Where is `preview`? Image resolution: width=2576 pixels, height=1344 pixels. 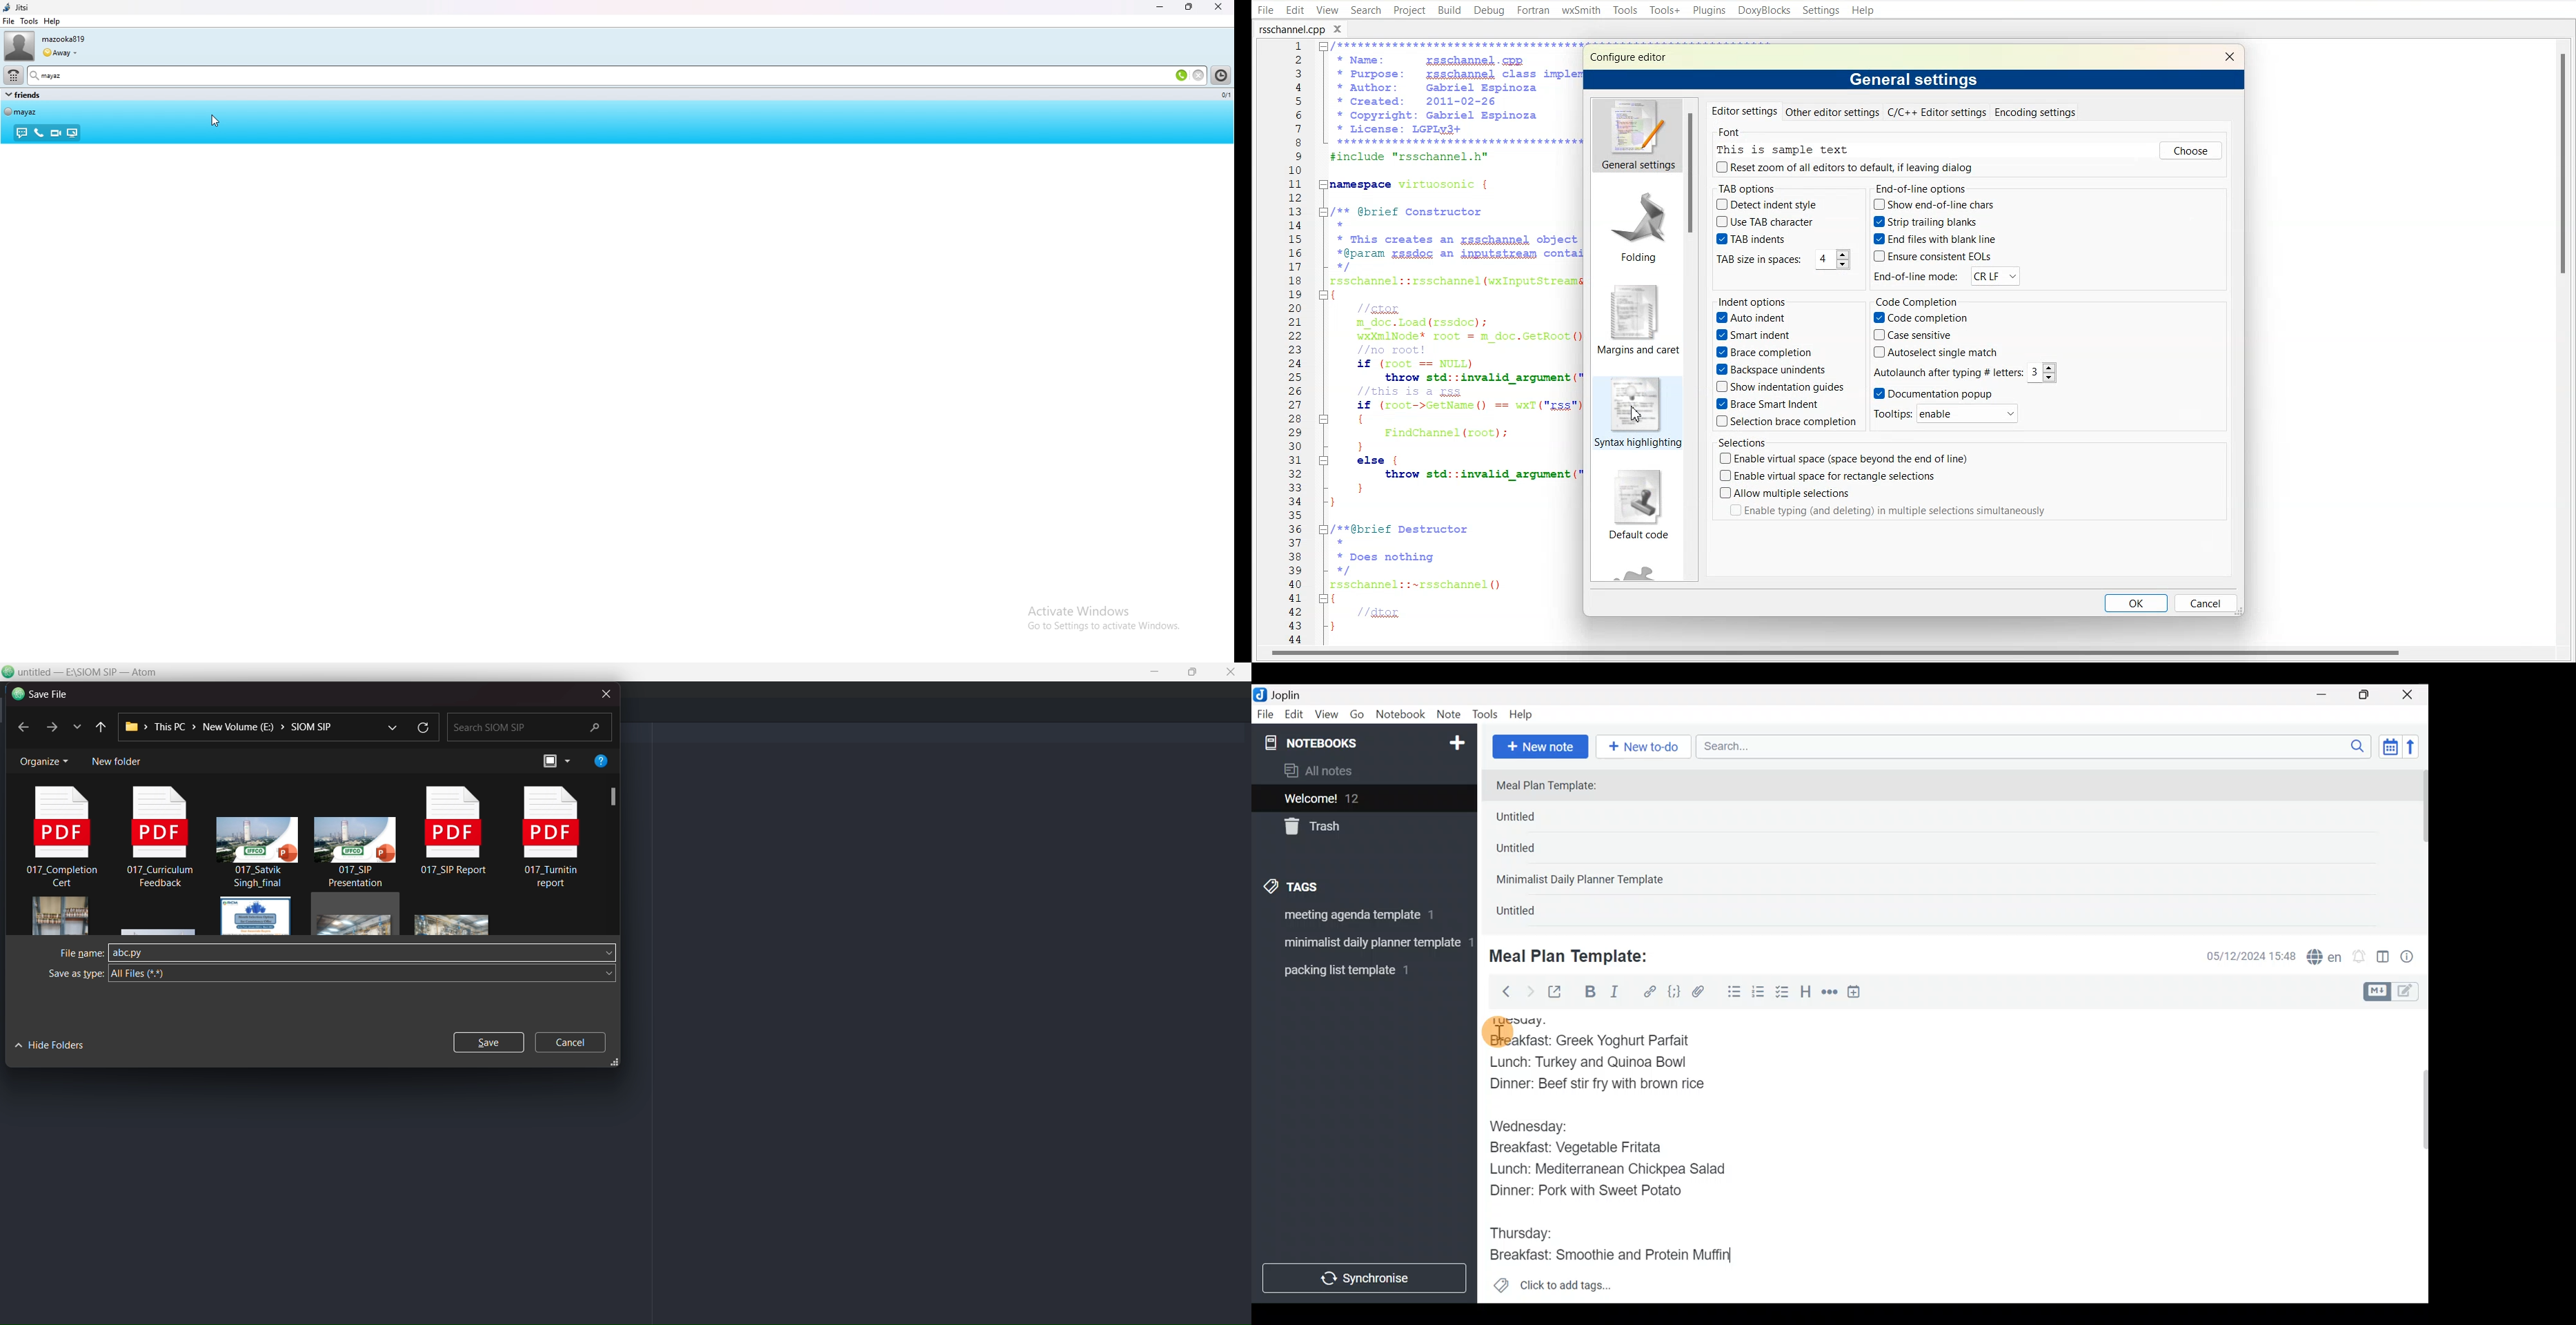 preview is located at coordinates (555, 761).